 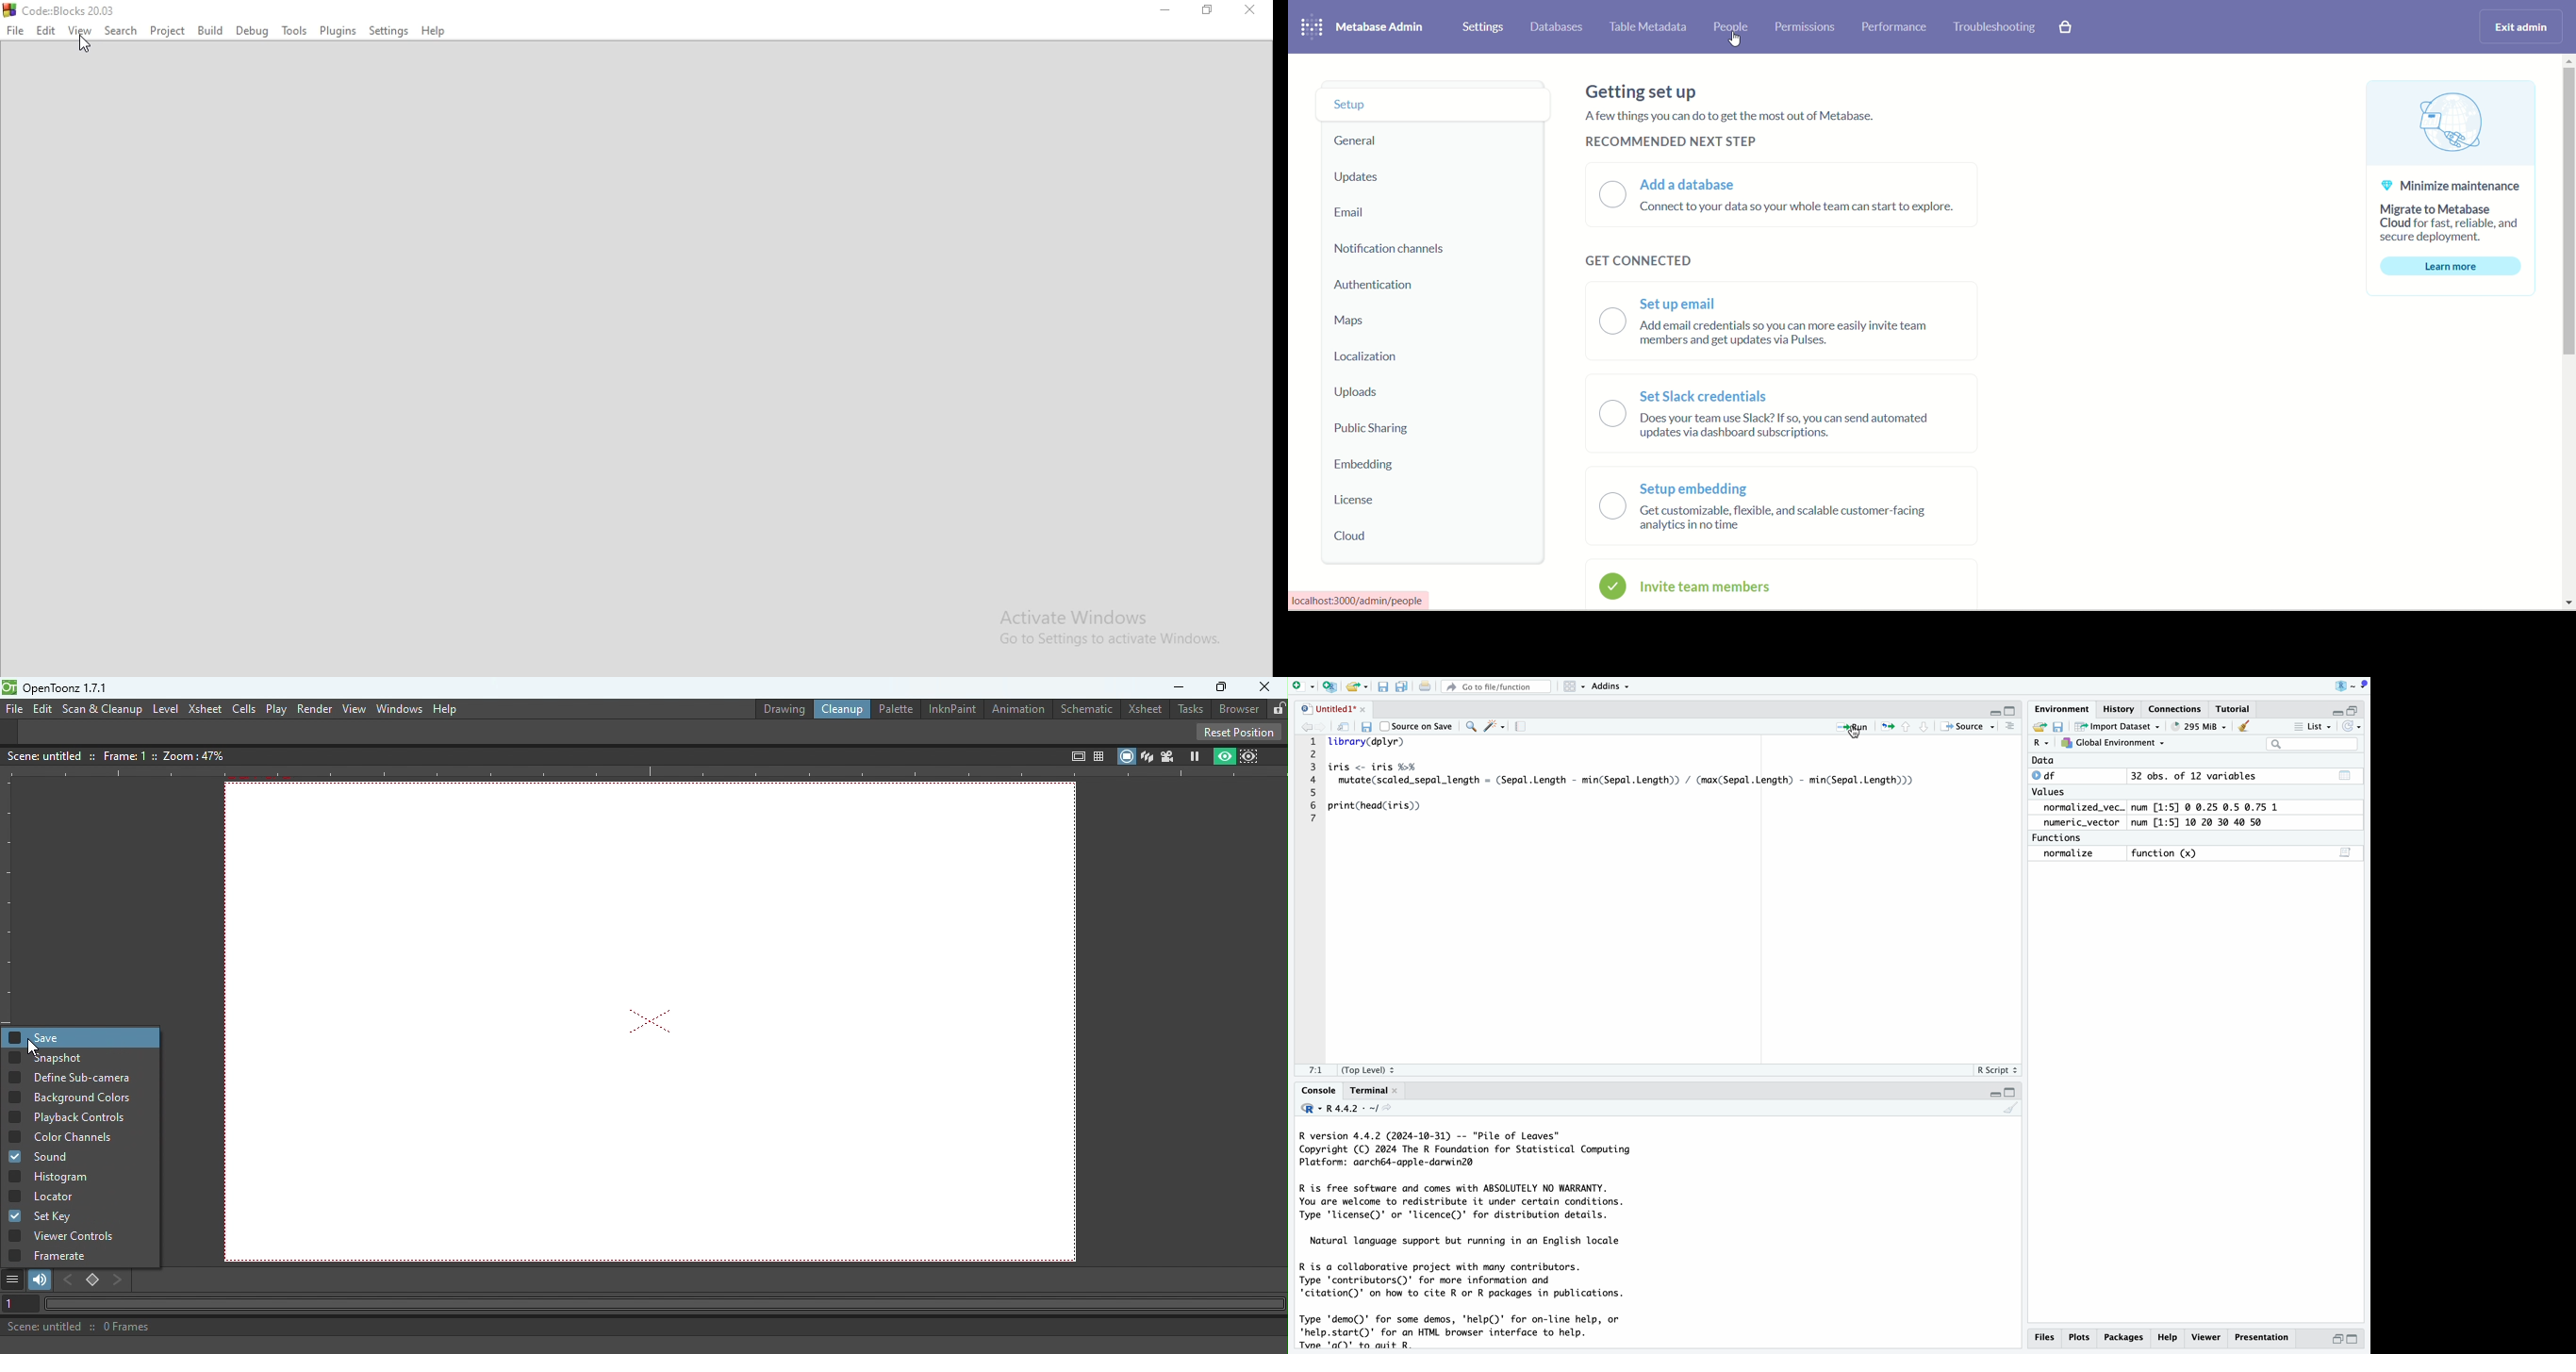 What do you see at coordinates (1222, 687) in the screenshot?
I see `Maximize` at bounding box center [1222, 687].